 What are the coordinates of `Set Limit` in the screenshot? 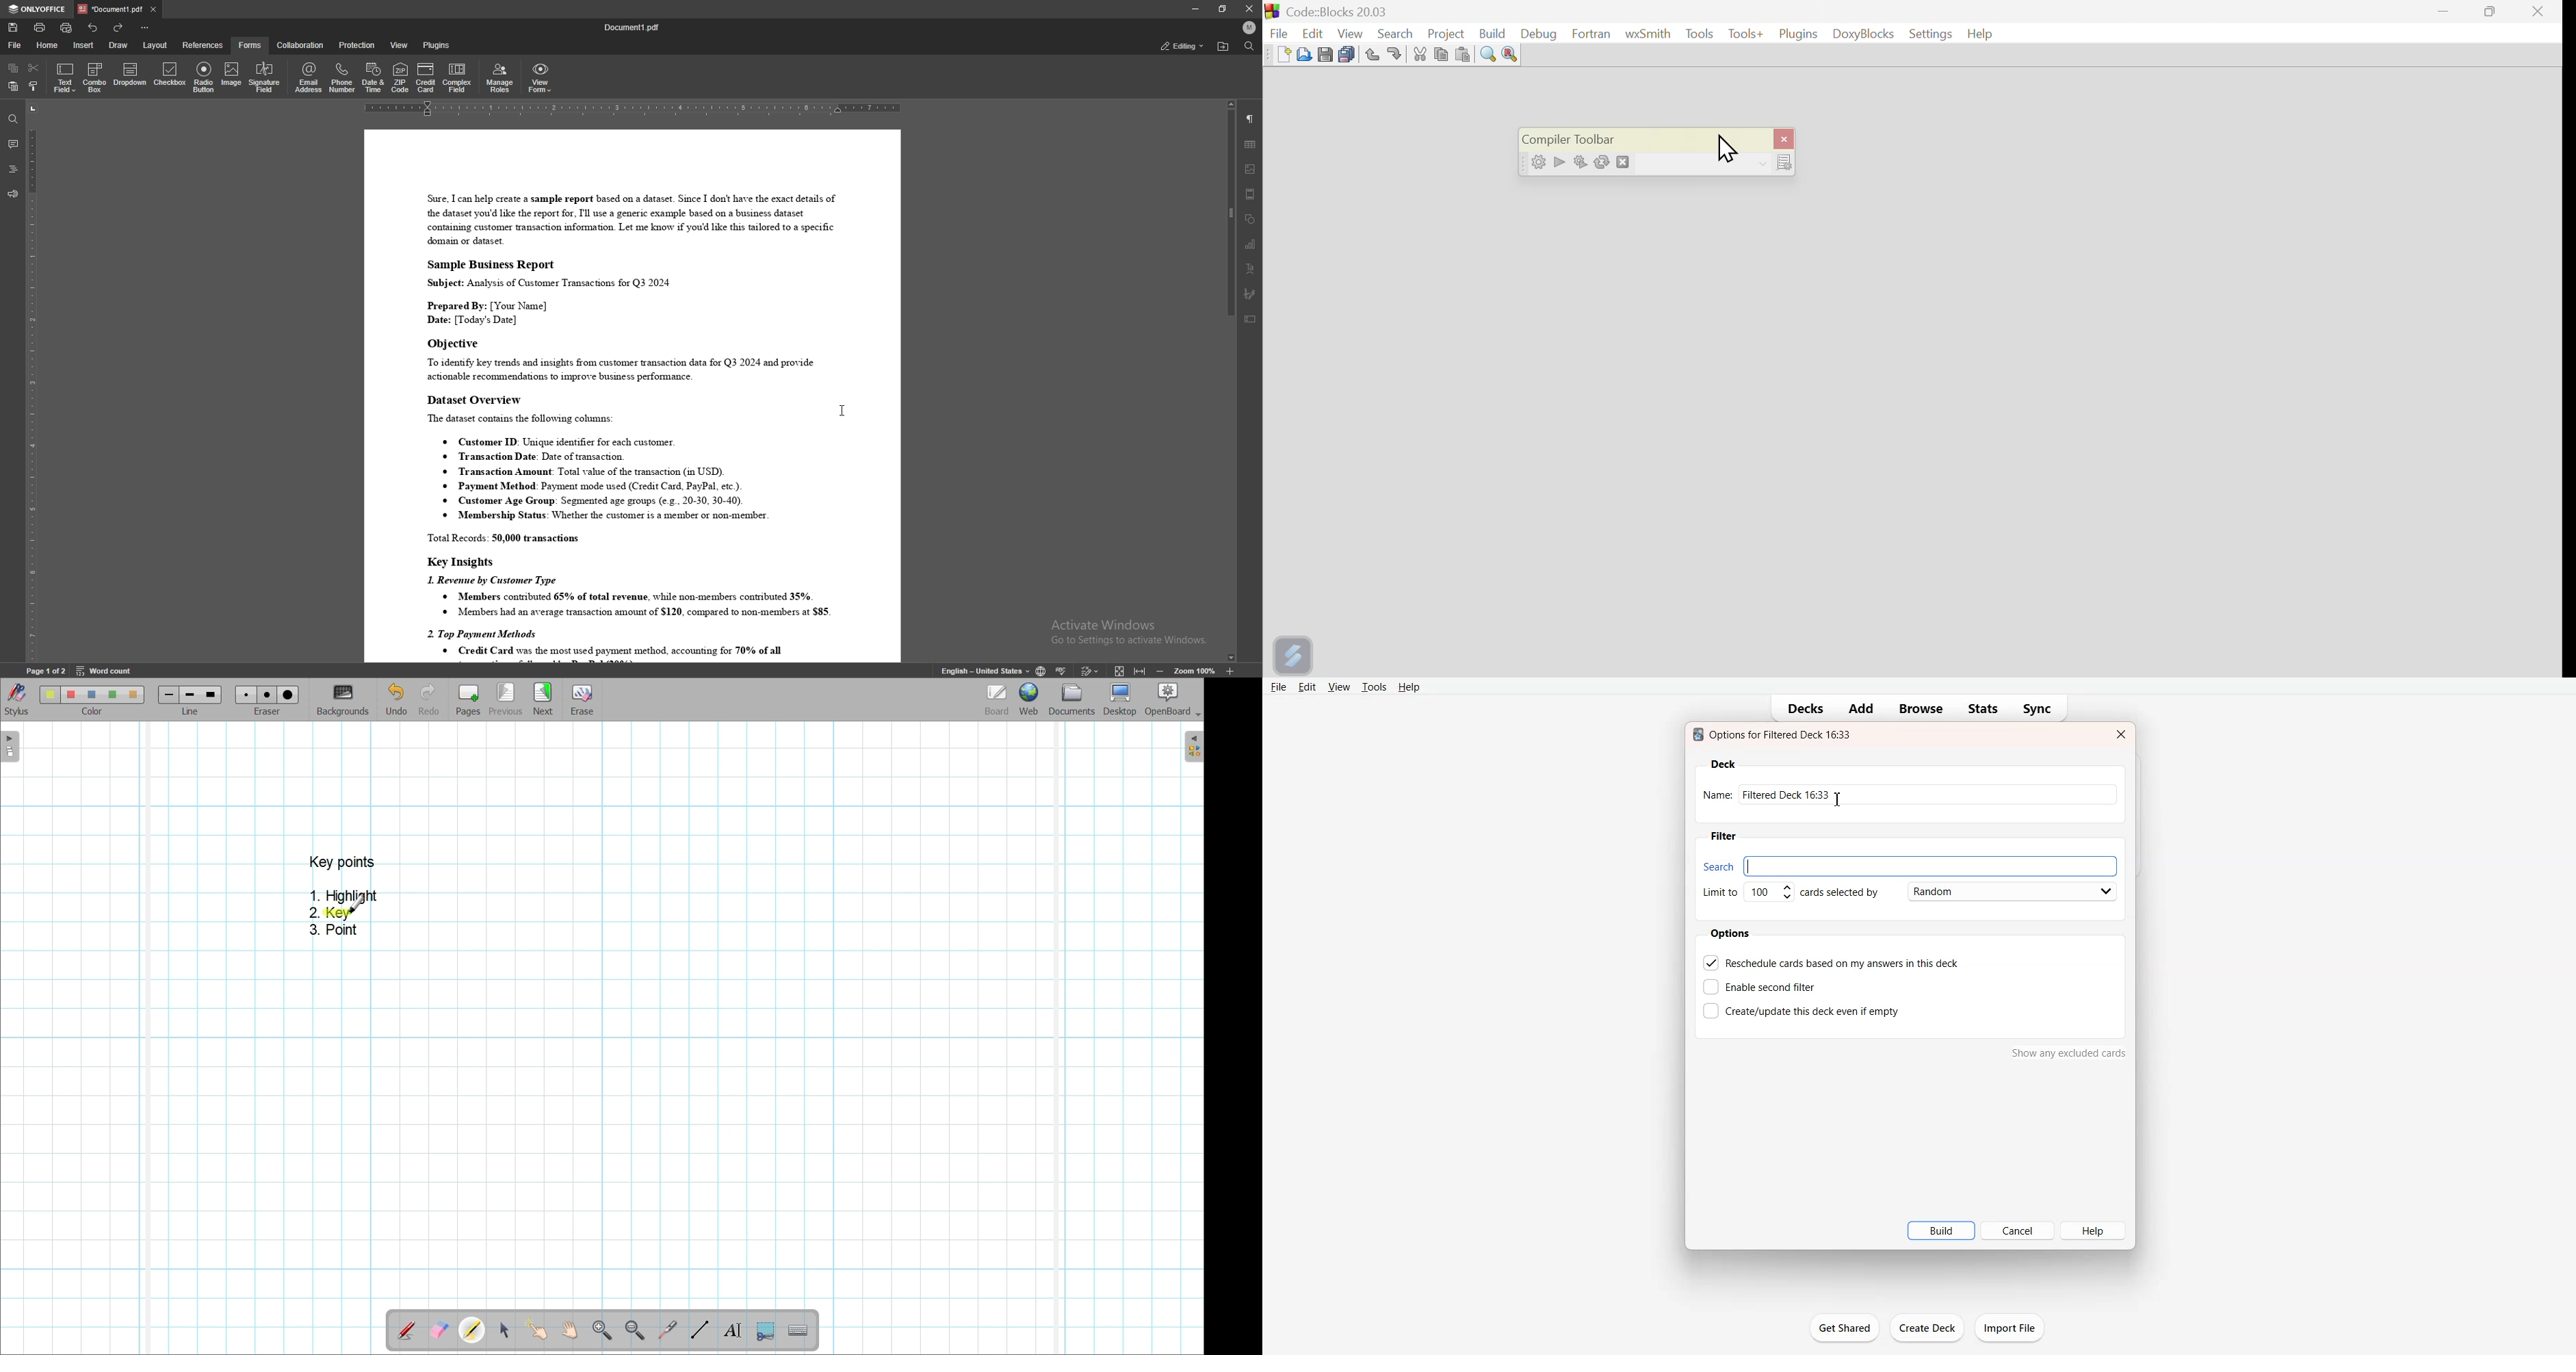 It's located at (1747, 892).